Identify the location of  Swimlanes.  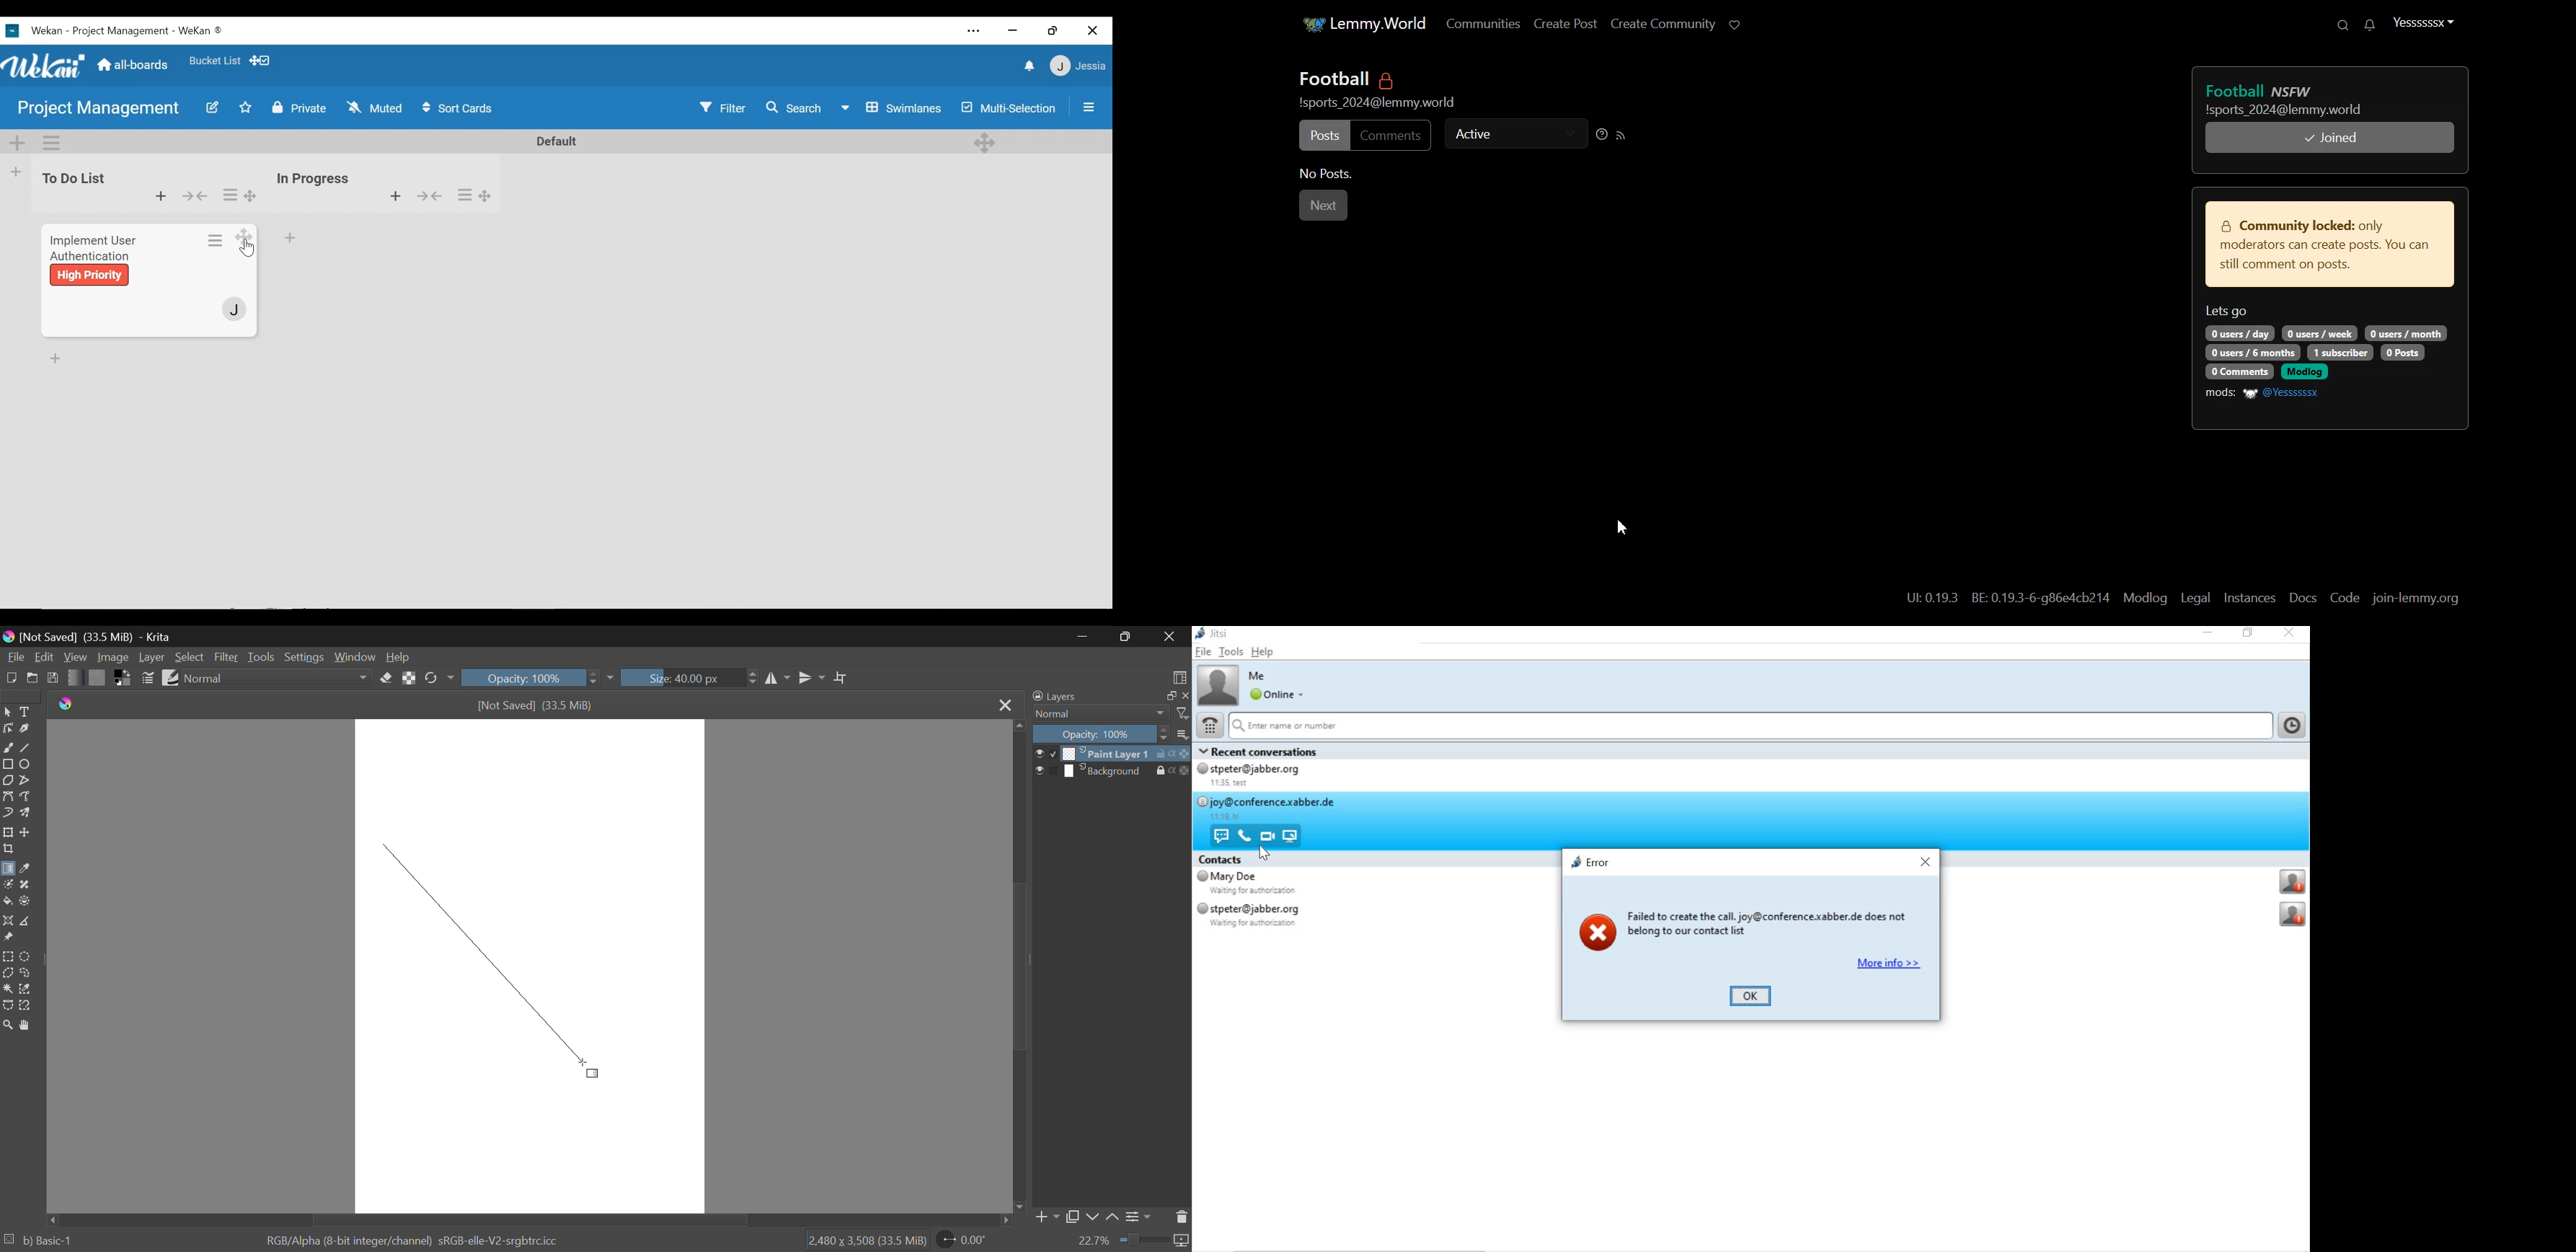
(894, 109).